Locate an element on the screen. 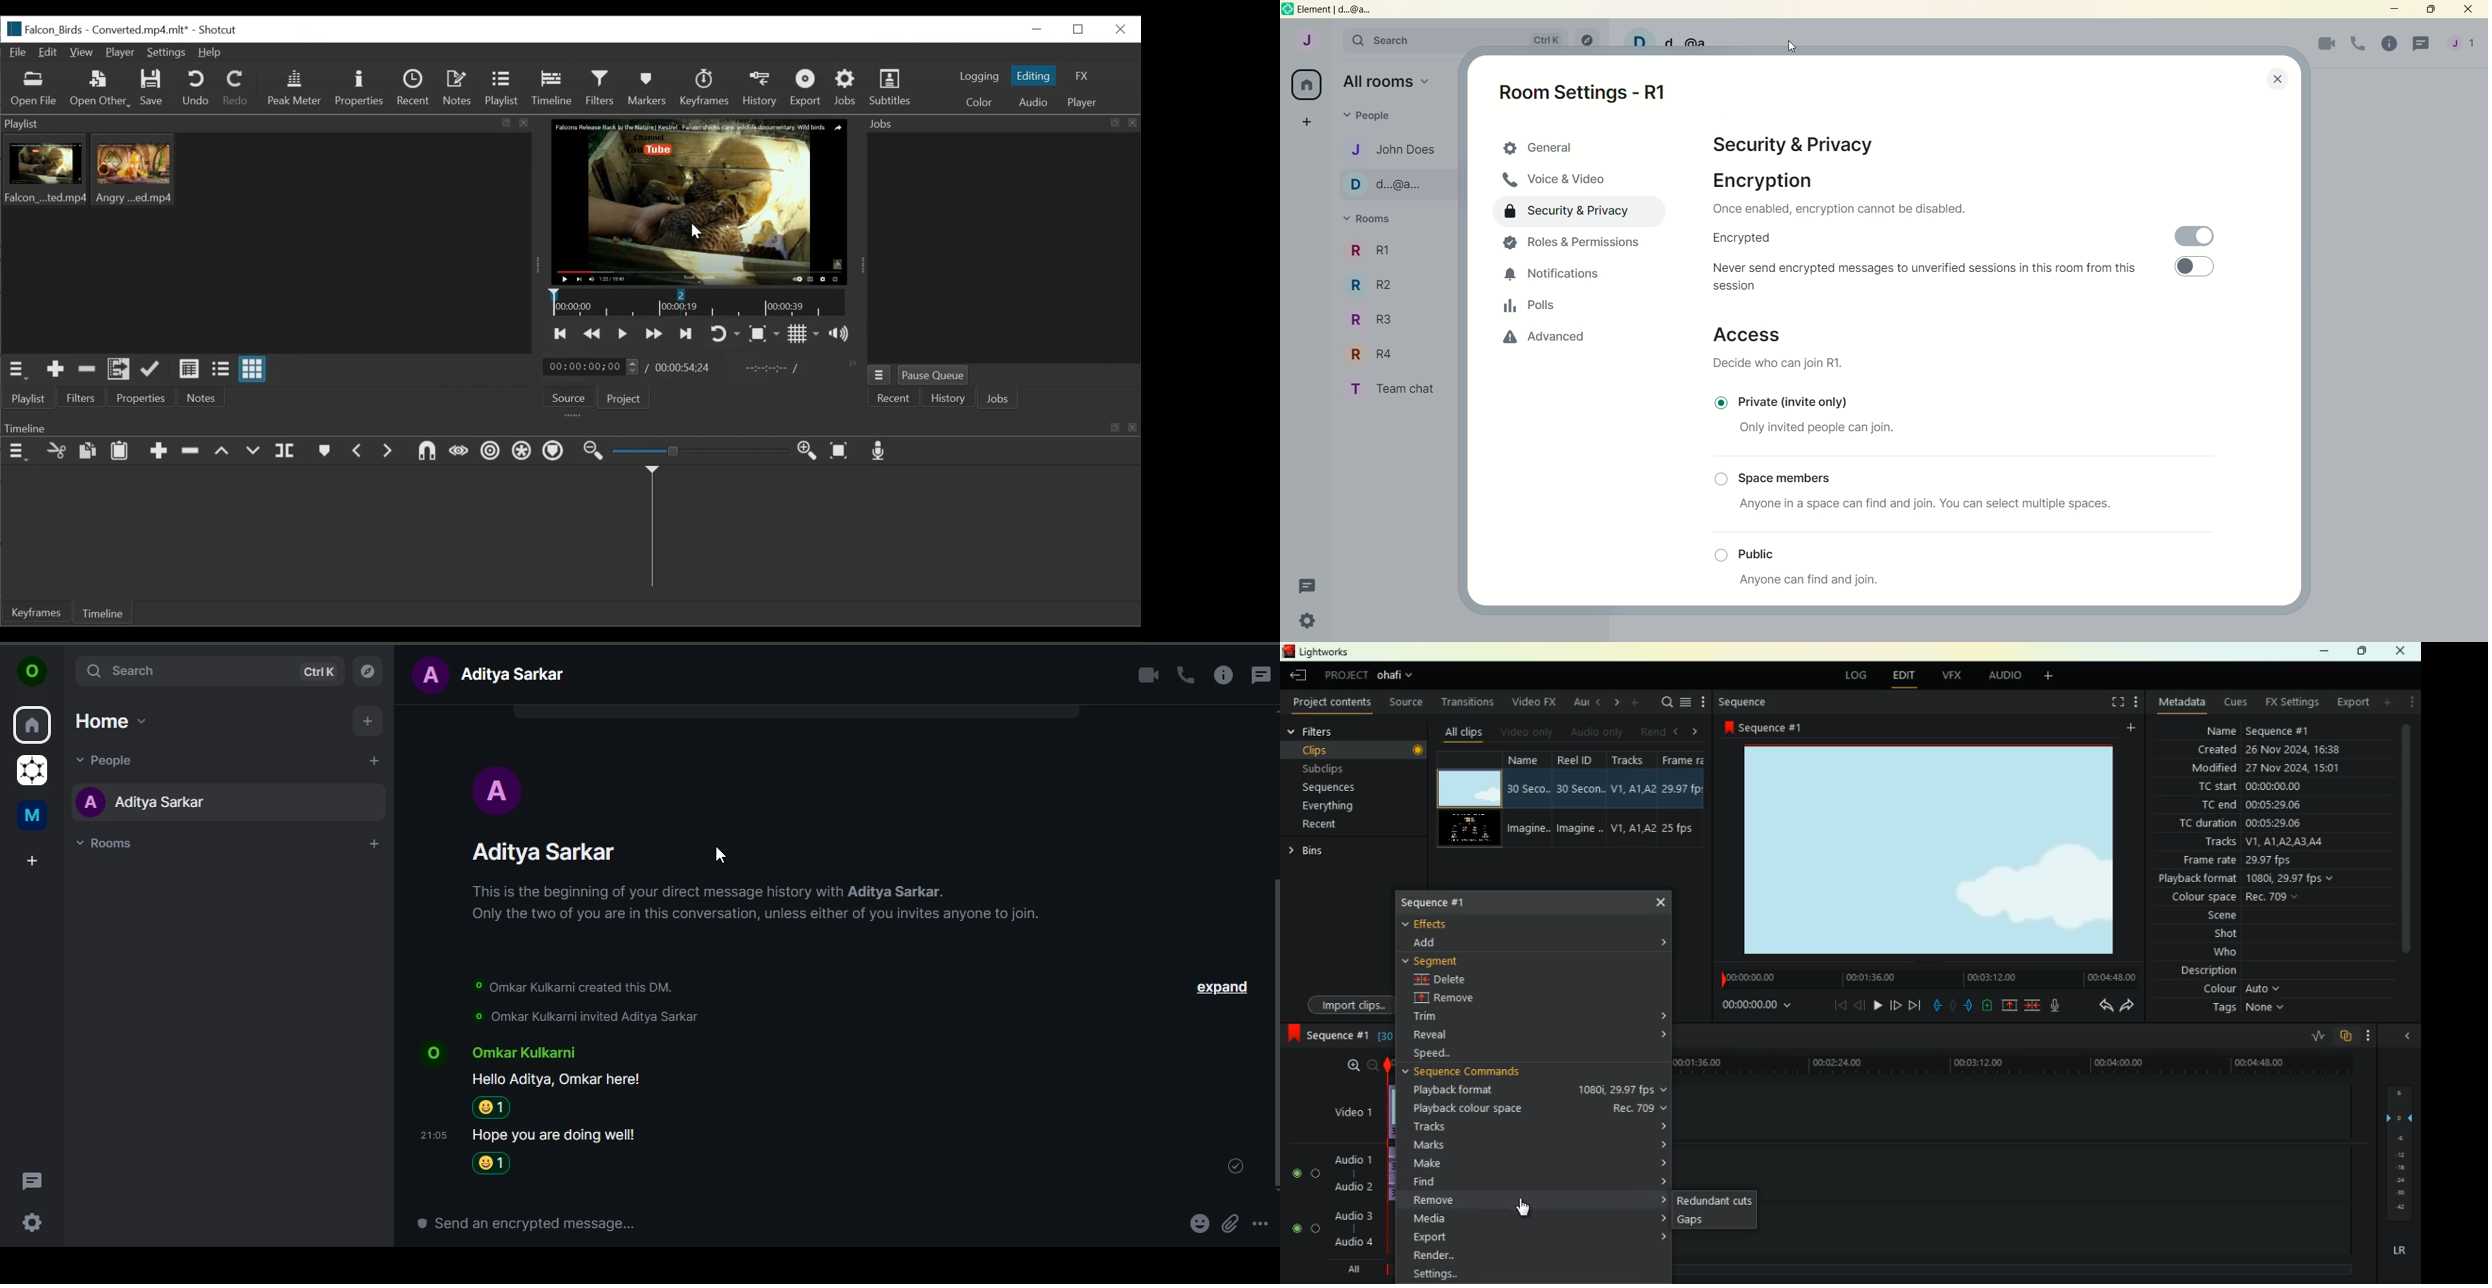  public is located at coordinates (1767, 552).